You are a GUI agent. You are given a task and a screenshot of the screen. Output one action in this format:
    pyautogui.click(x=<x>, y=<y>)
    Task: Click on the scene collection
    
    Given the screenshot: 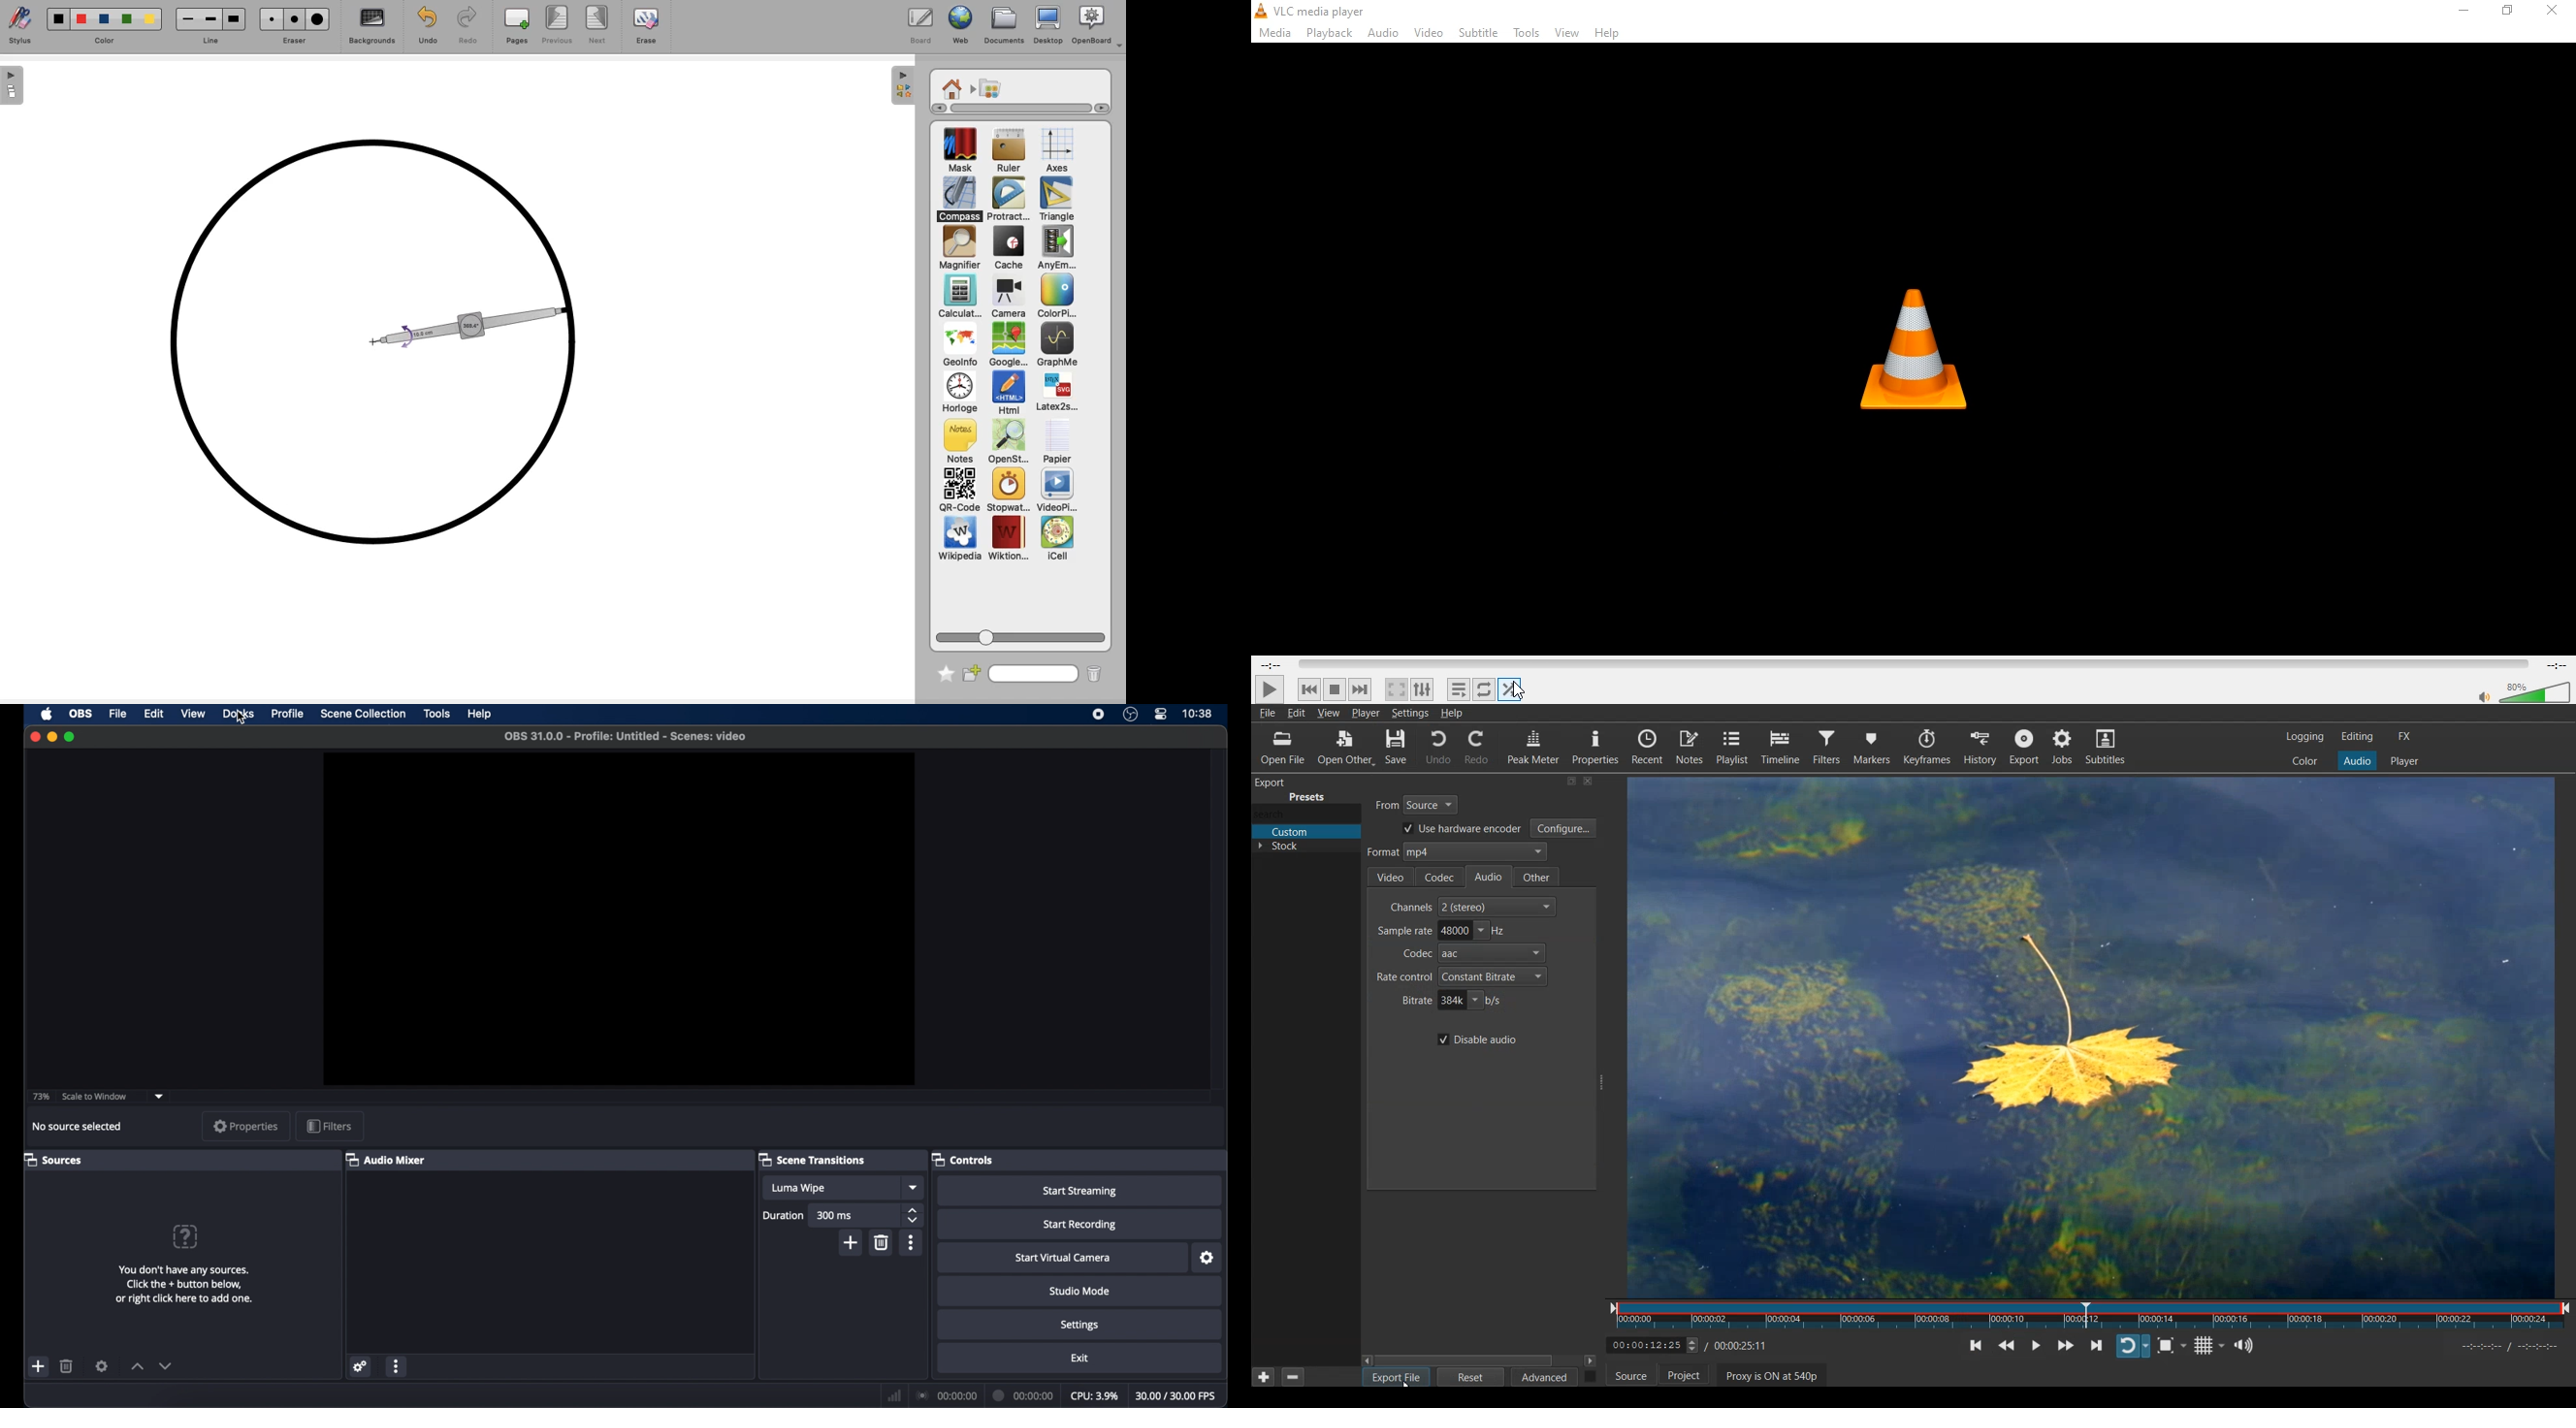 What is the action you would take?
    pyautogui.click(x=364, y=714)
    